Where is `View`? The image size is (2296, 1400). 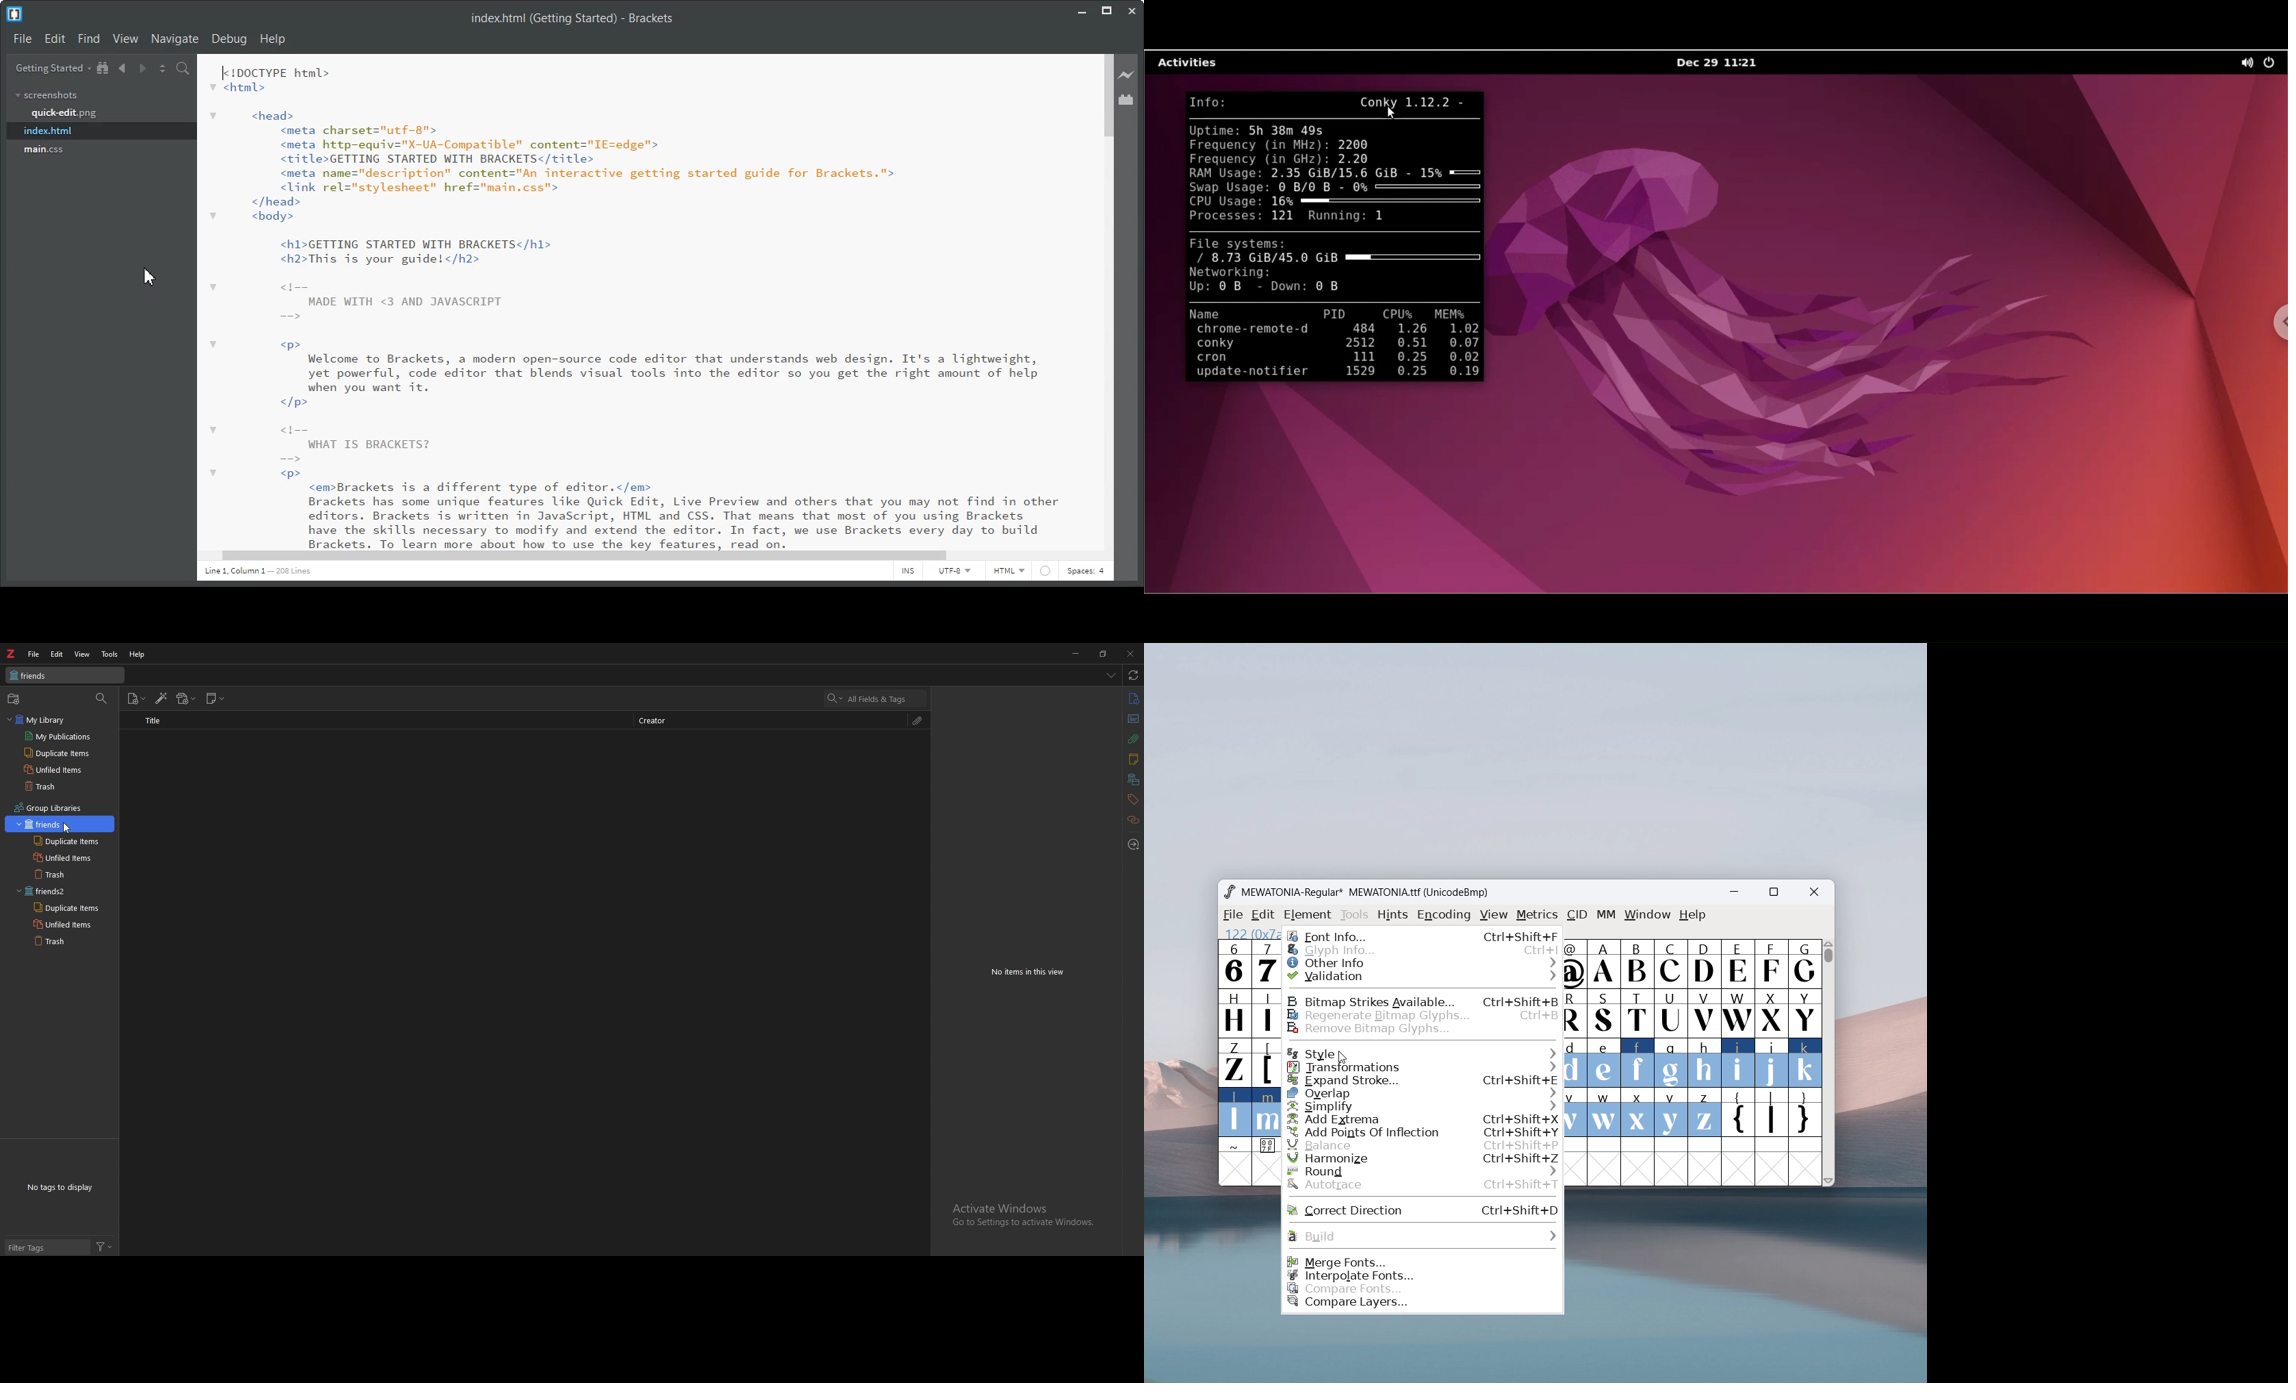 View is located at coordinates (126, 39).